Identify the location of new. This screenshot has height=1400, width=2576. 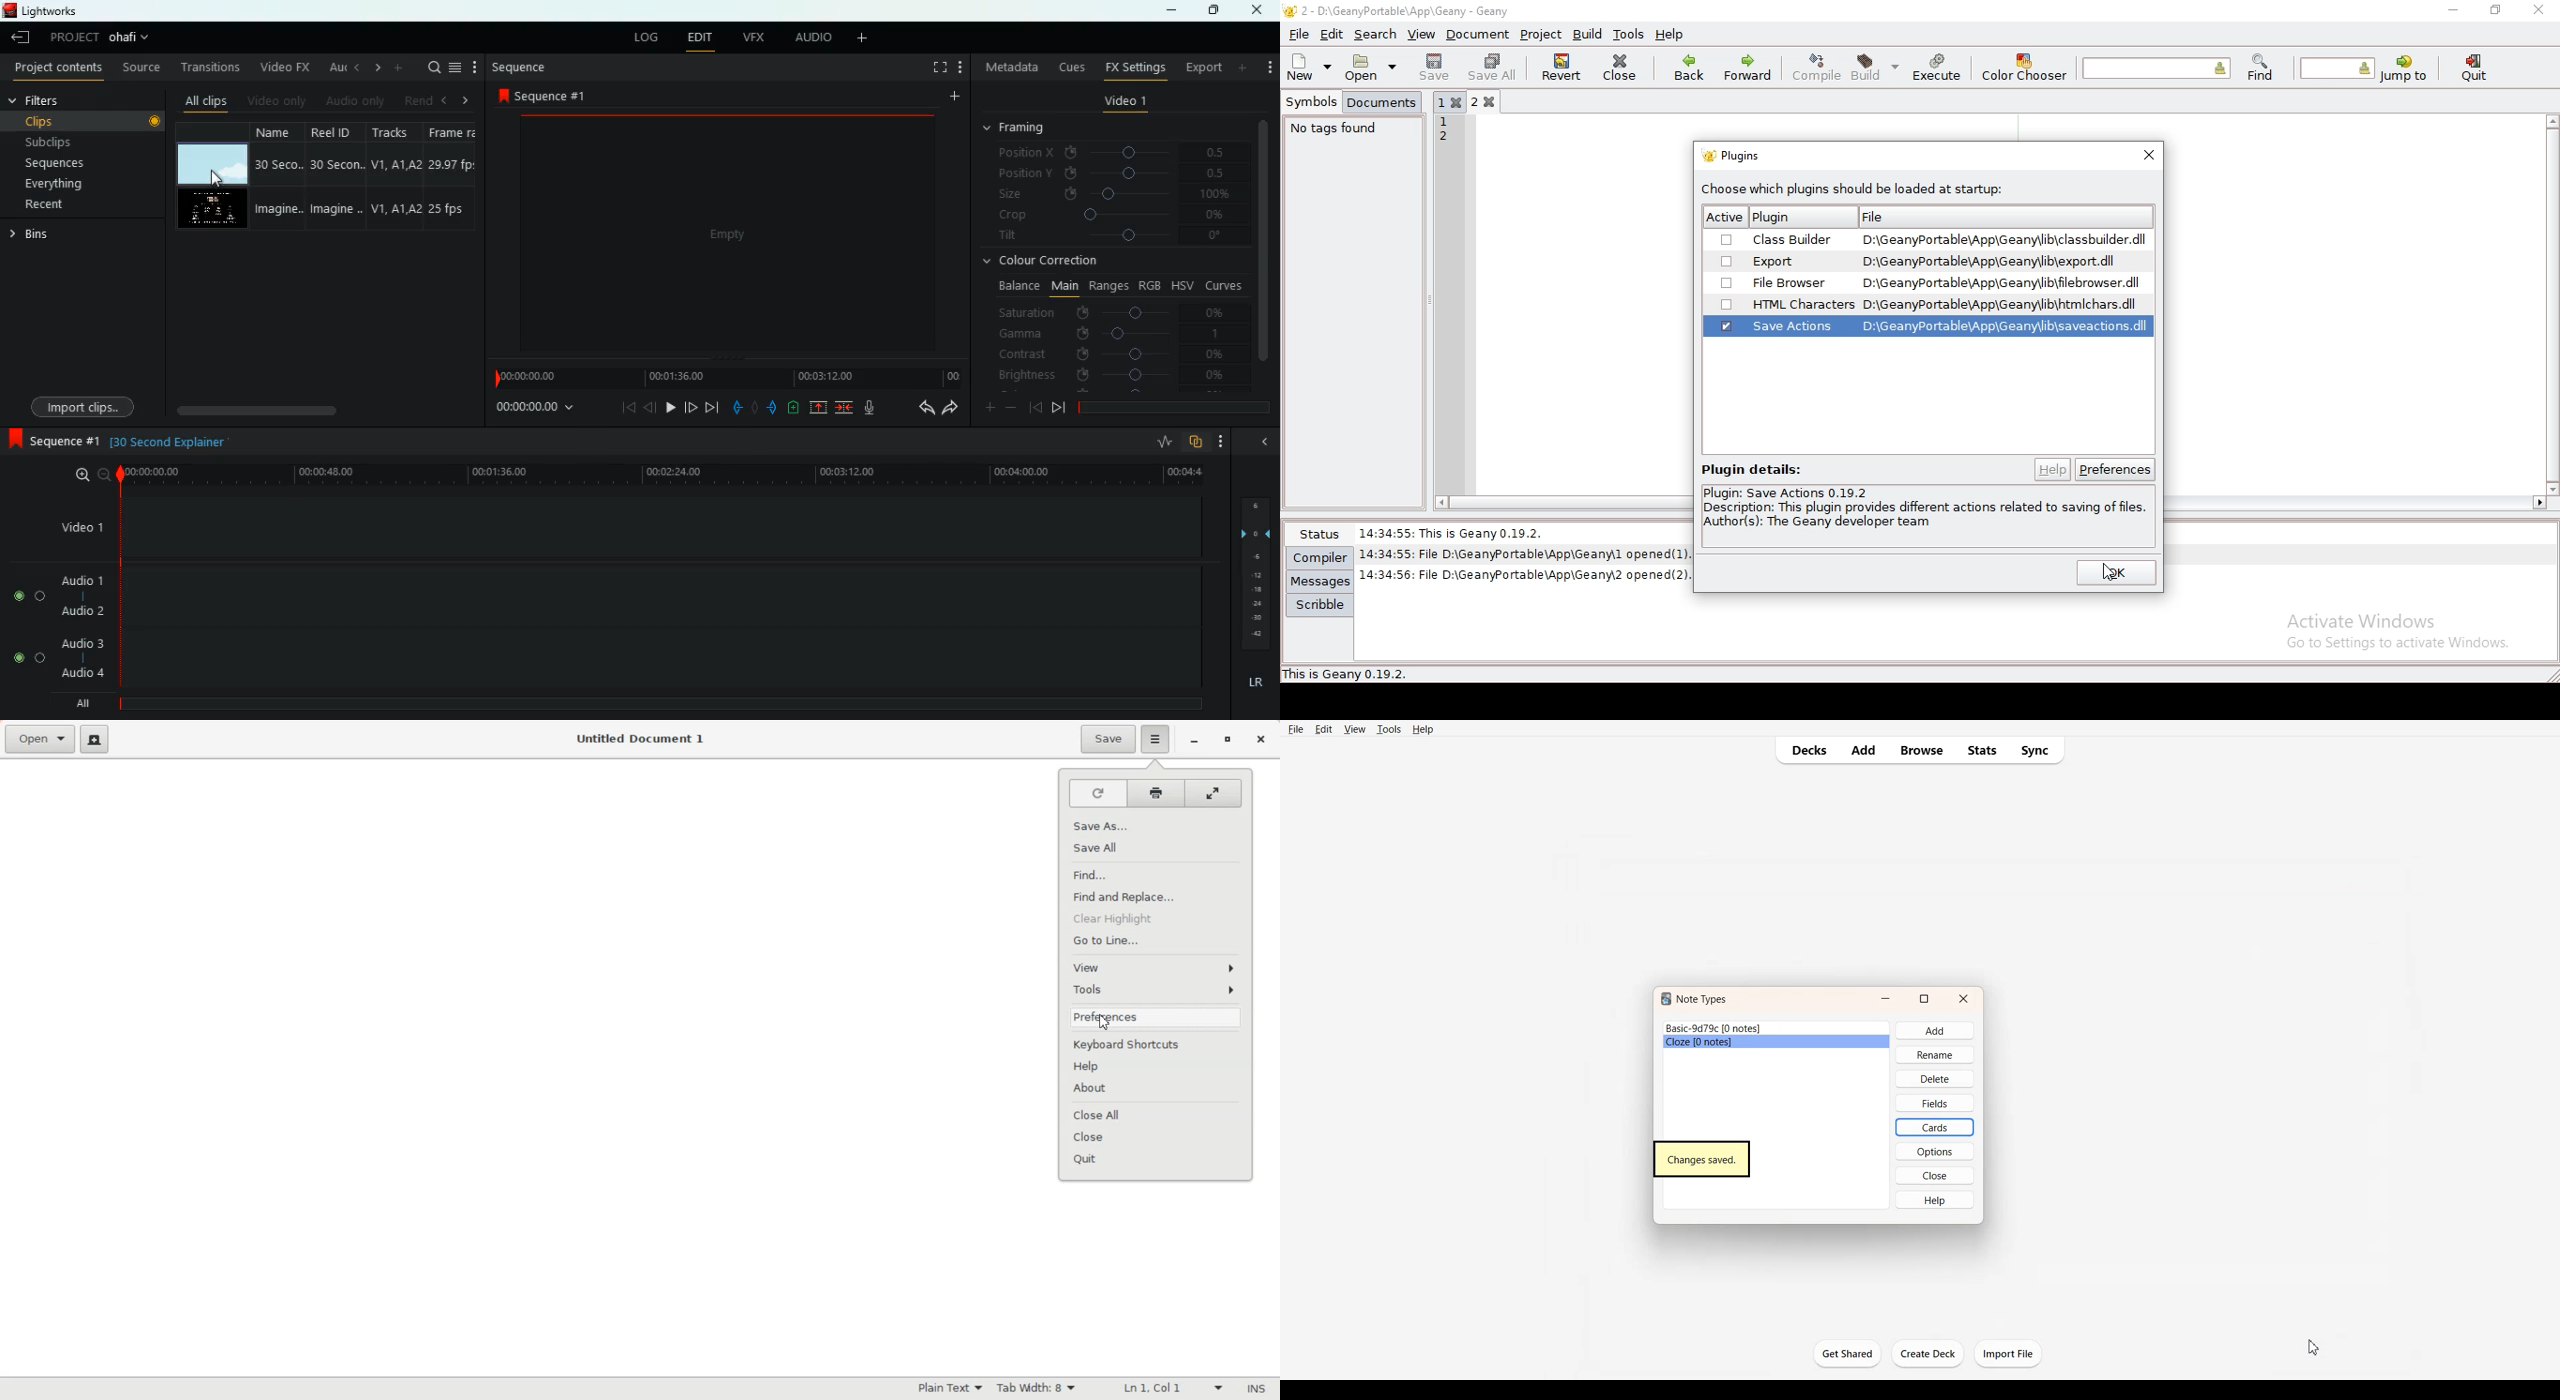
(1303, 66).